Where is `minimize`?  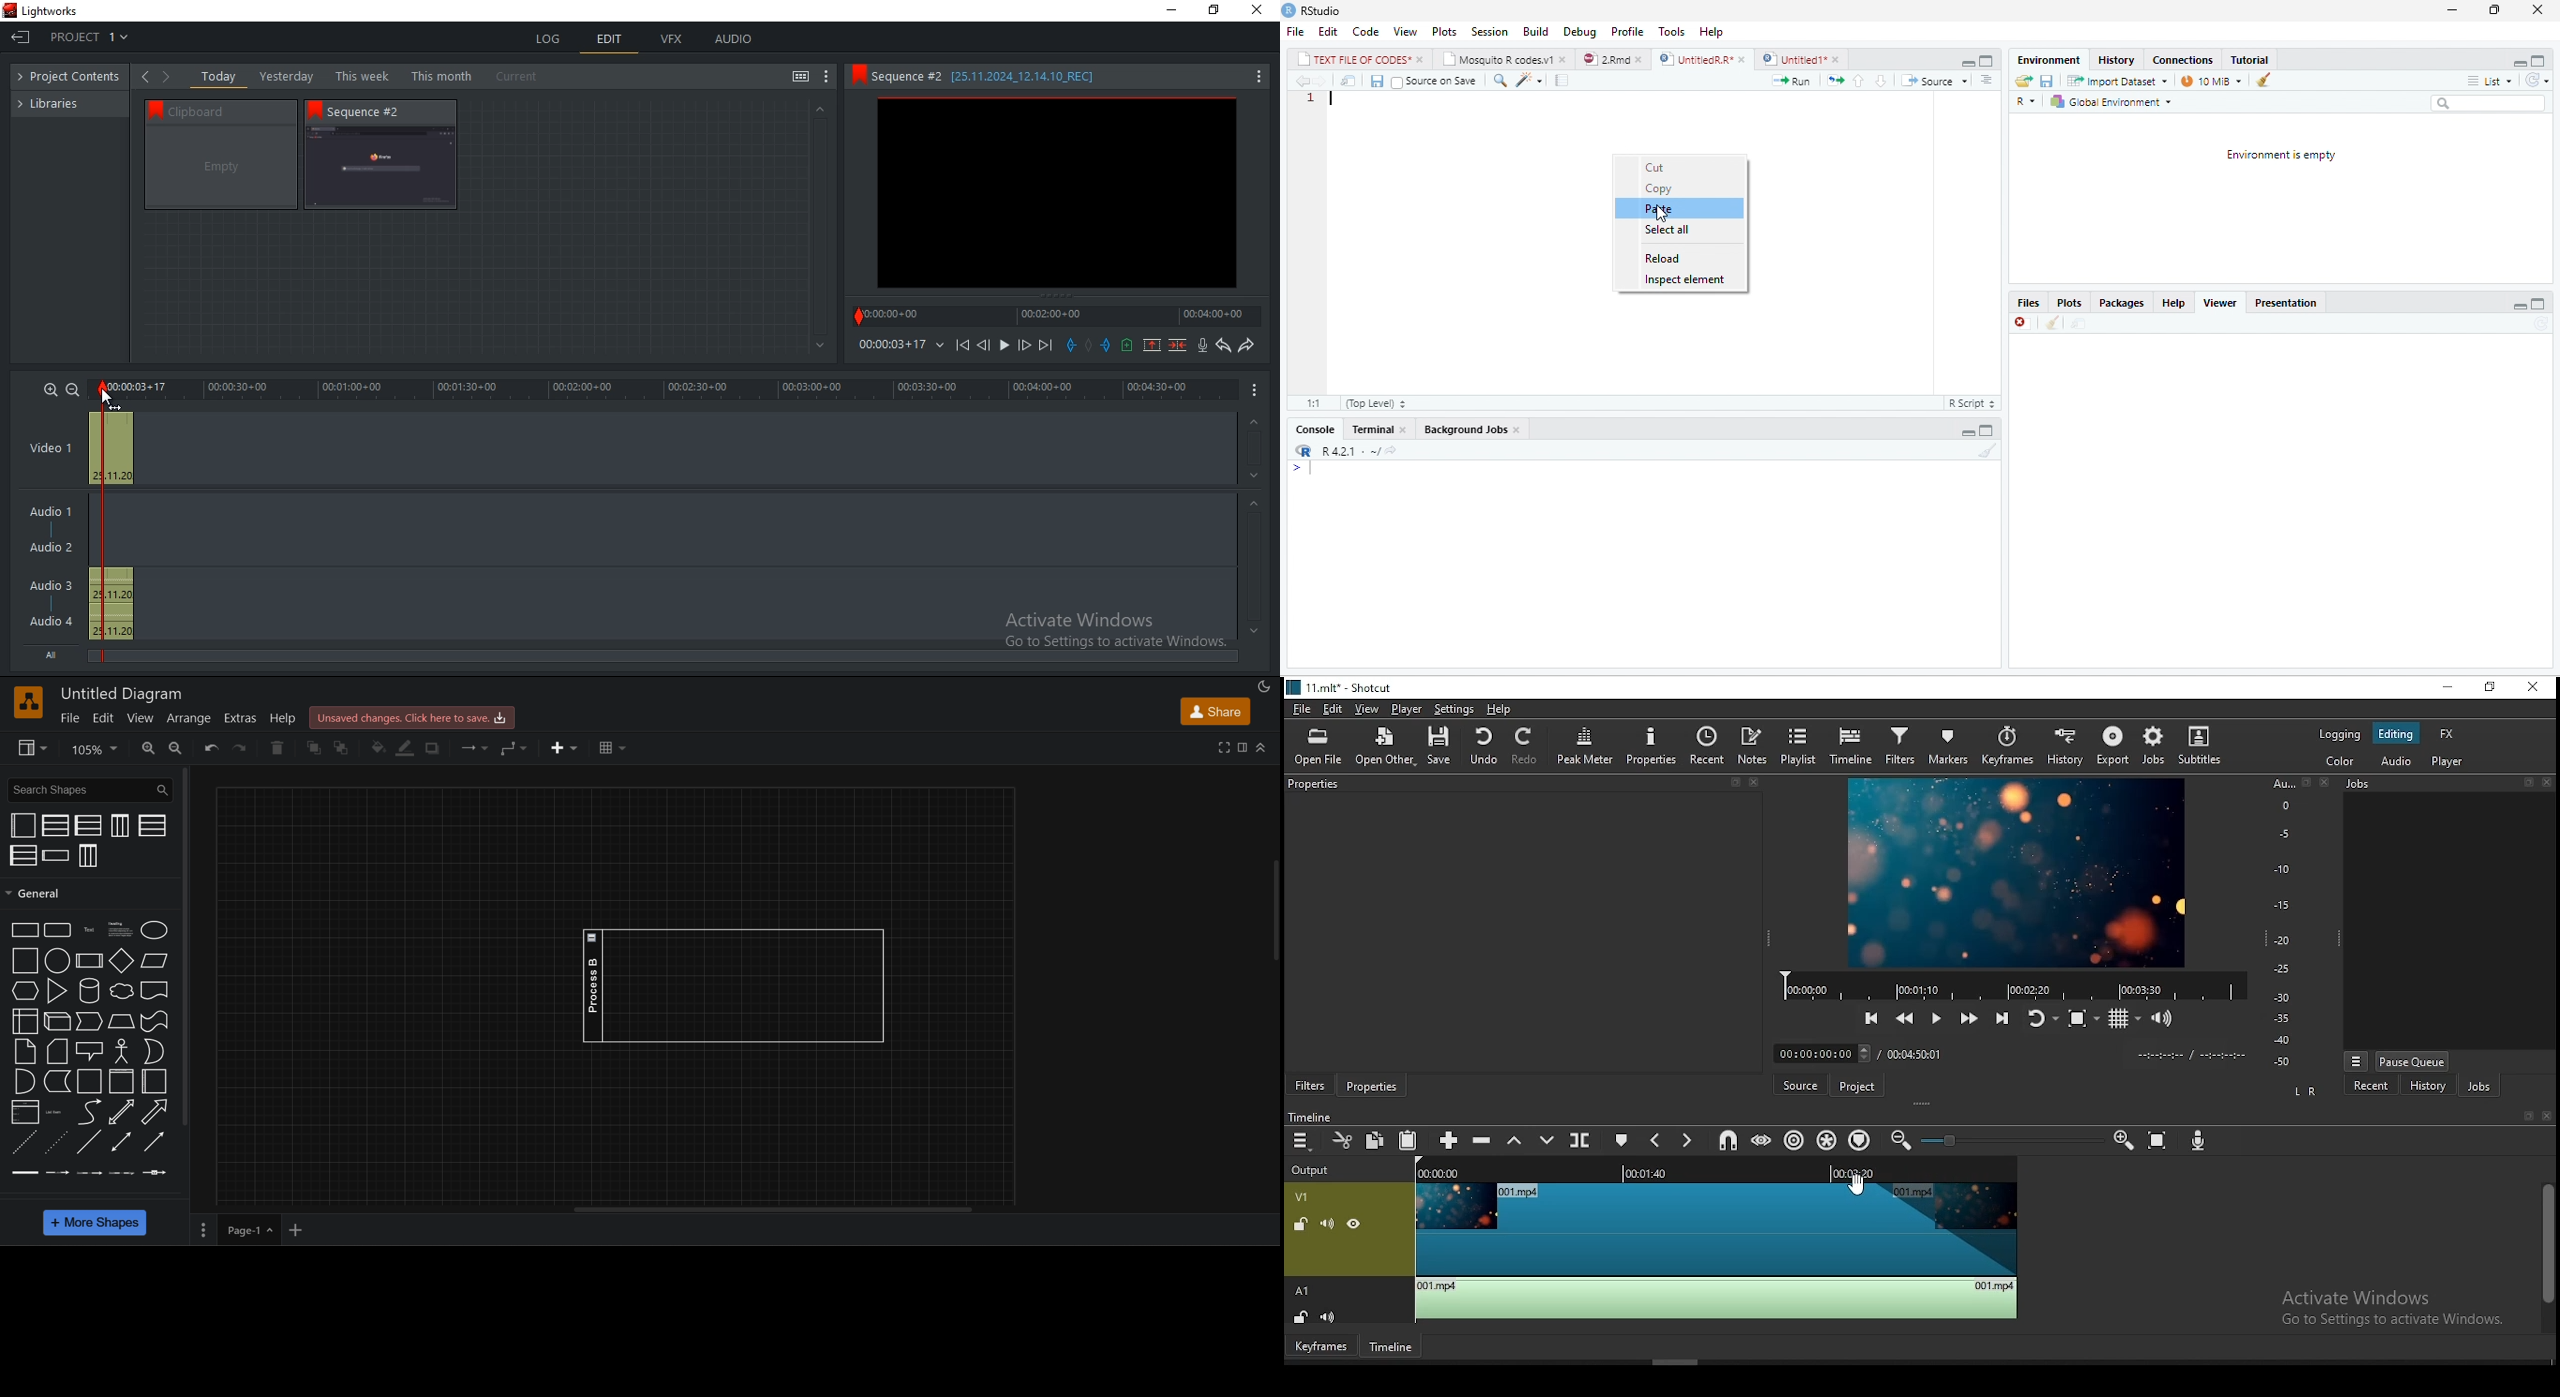
minimize is located at coordinates (2522, 60).